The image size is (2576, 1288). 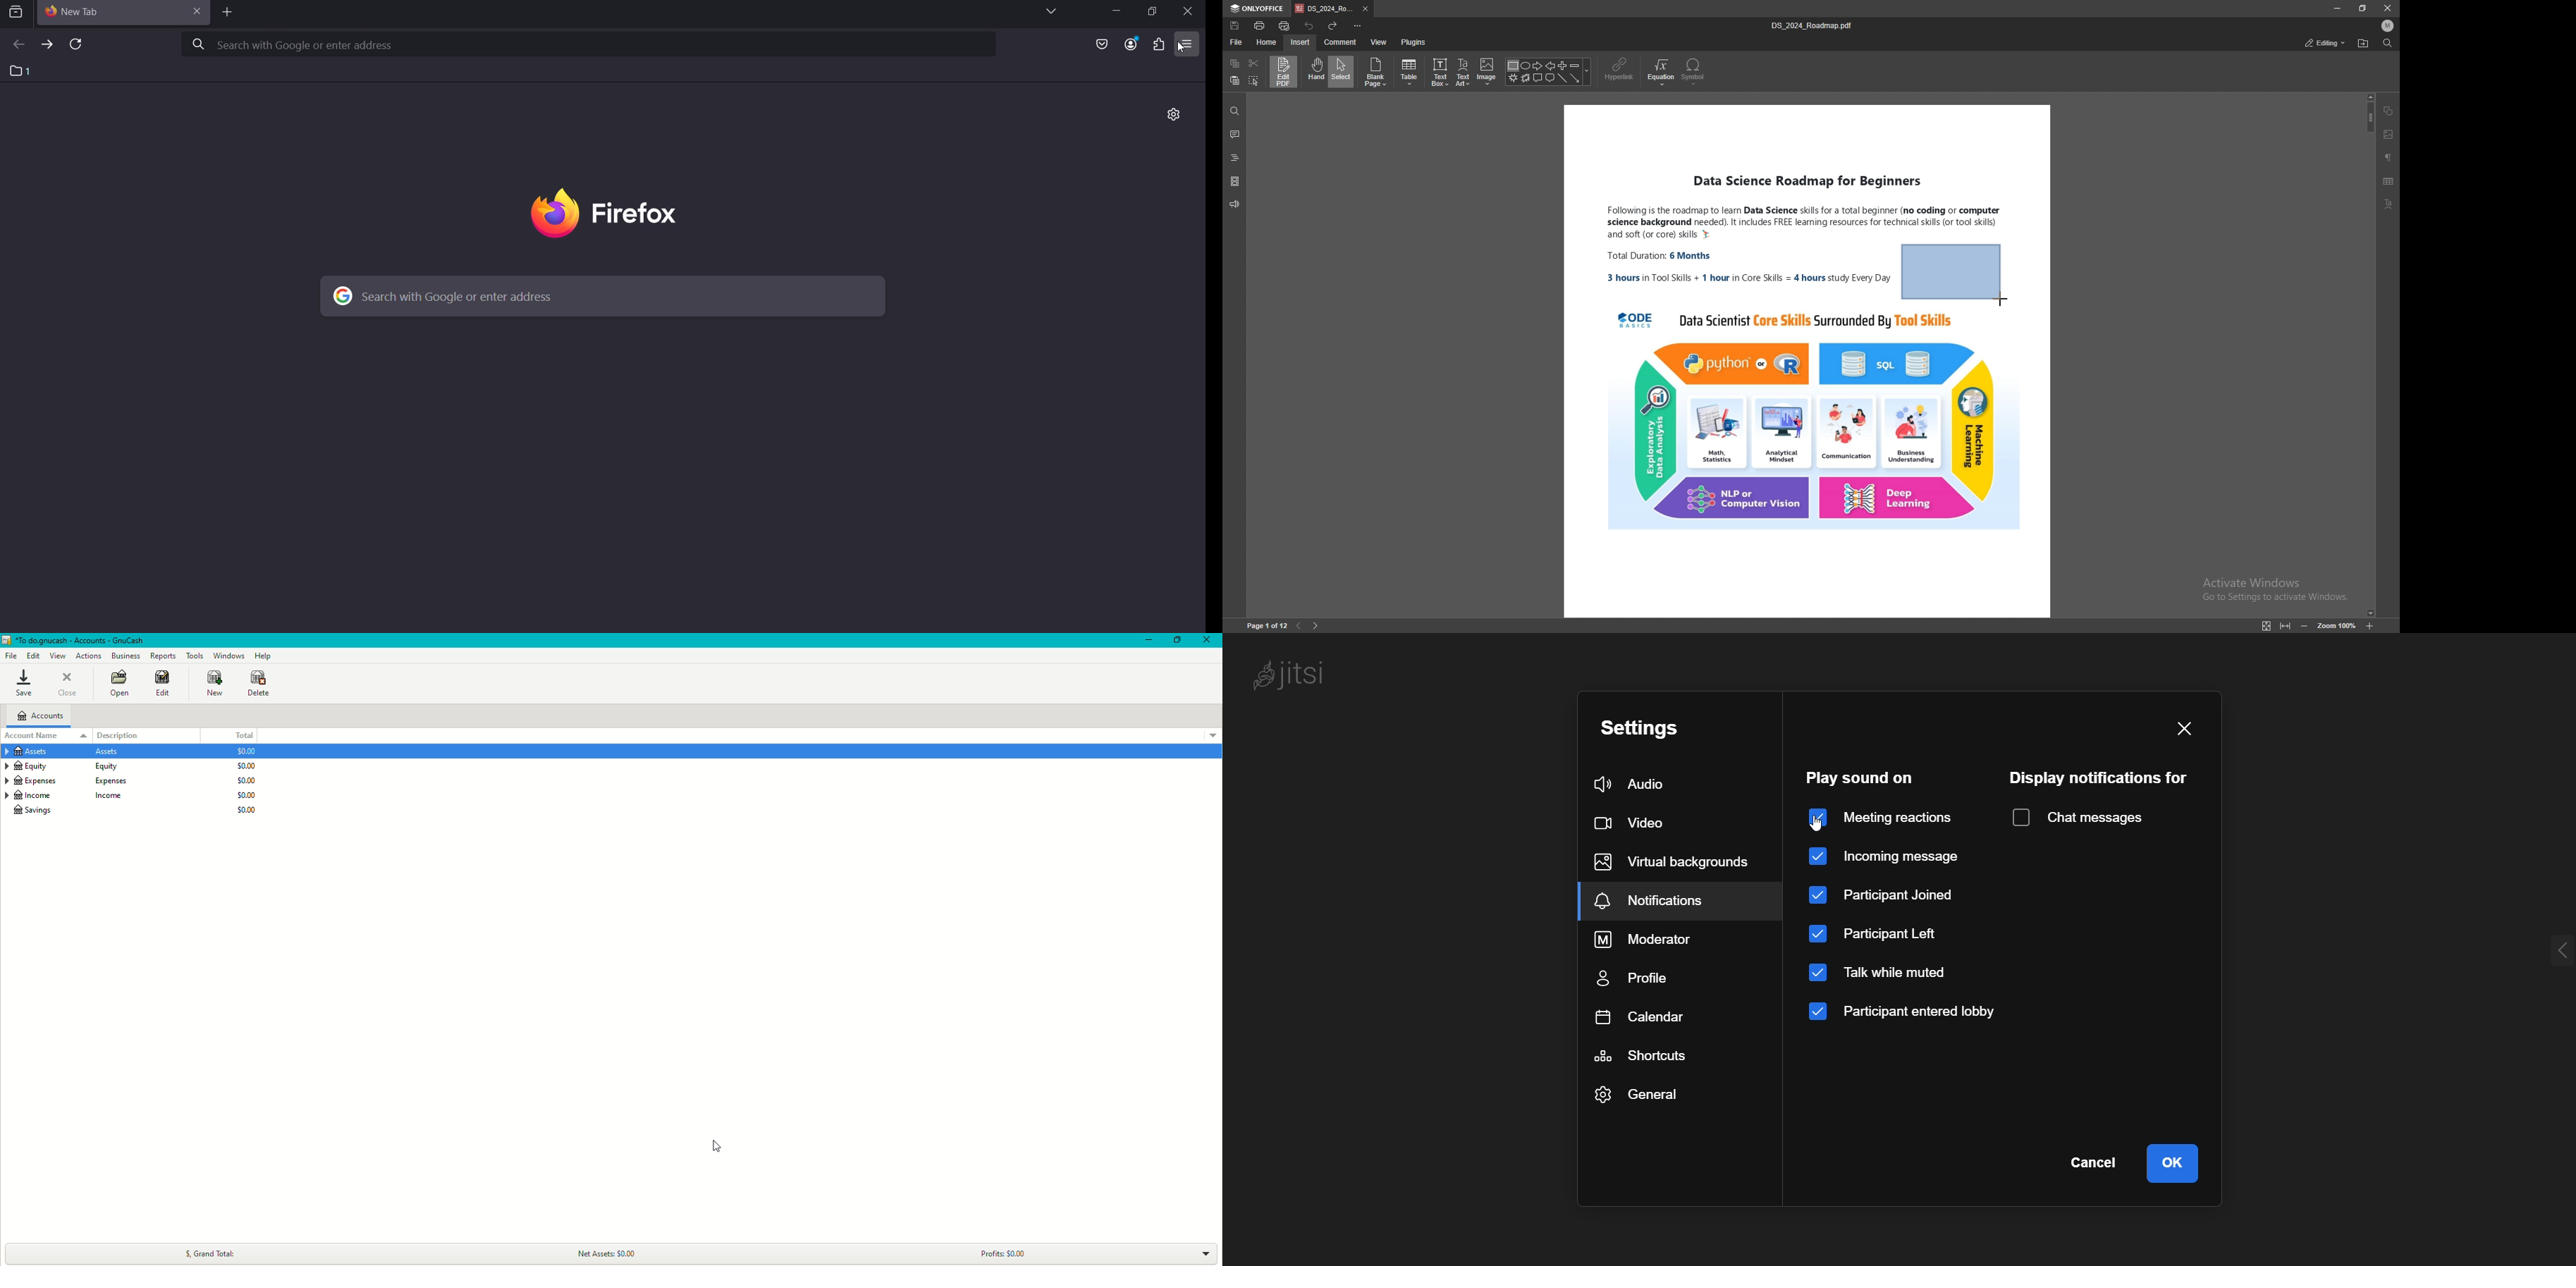 What do you see at coordinates (2370, 626) in the screenshot?
I see `zoom in` at bounding box center [2370, 626].